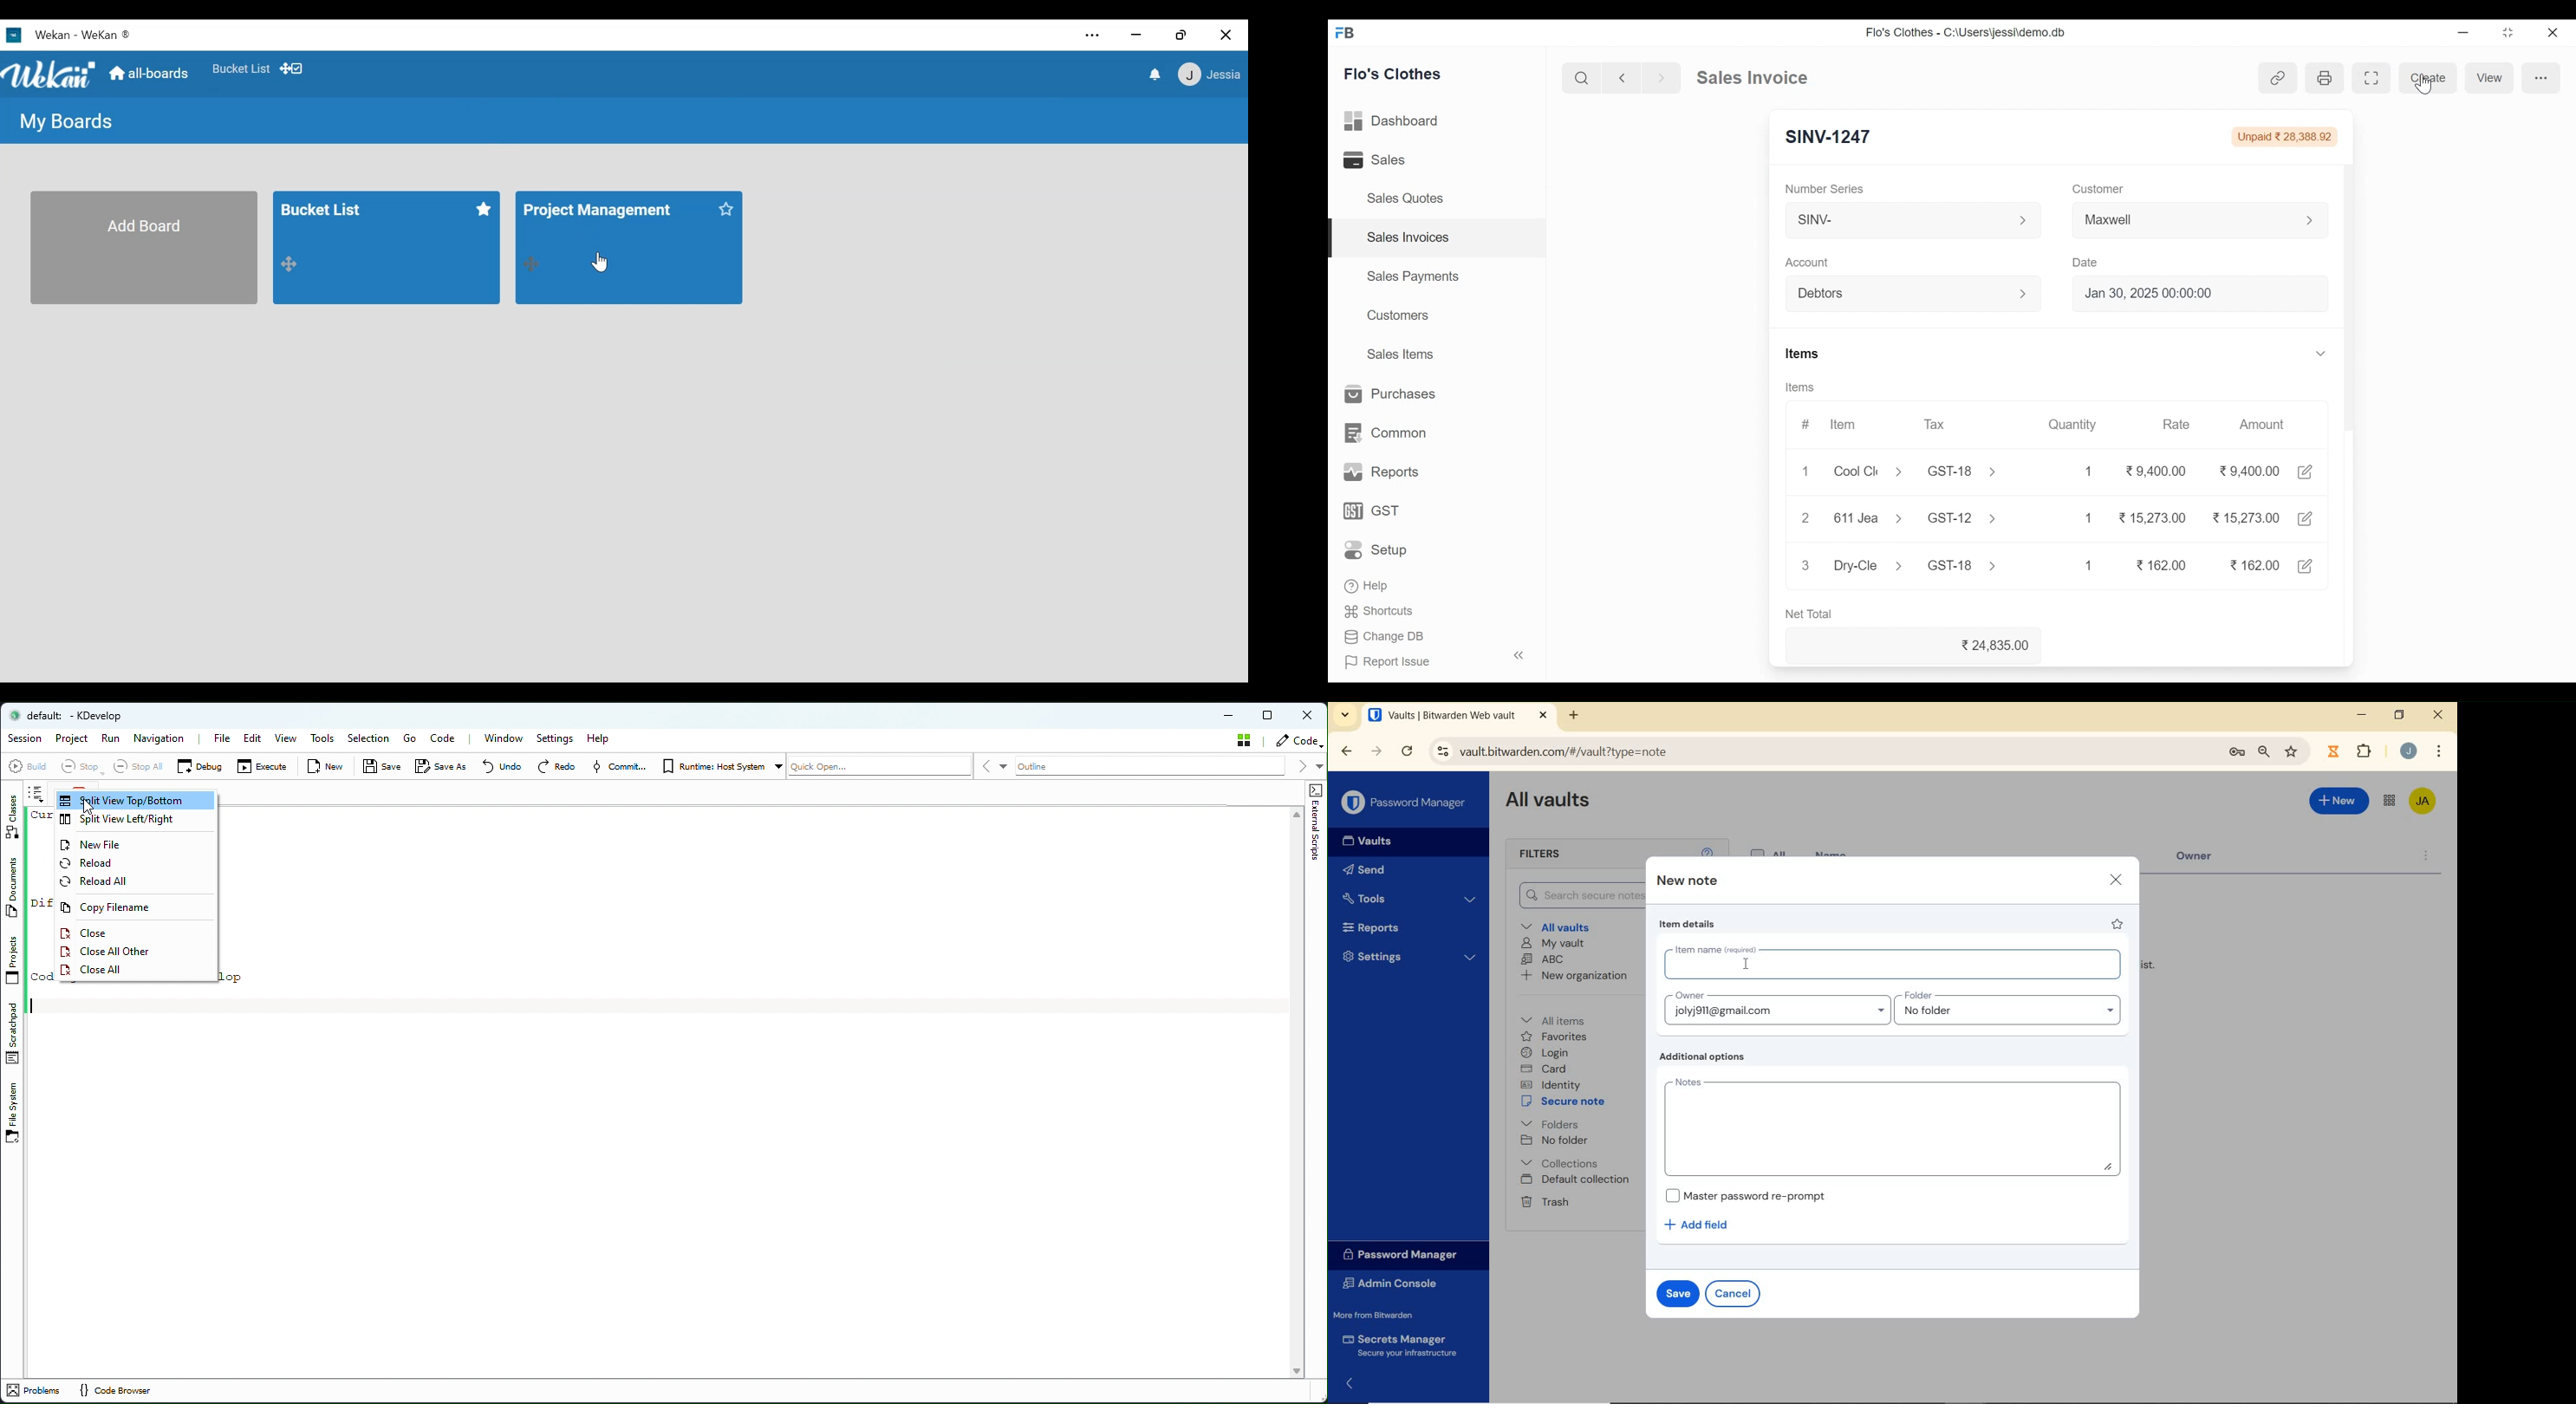 The image size is (2576, 1428). I want to click on Debtors, so click(1903, 295).